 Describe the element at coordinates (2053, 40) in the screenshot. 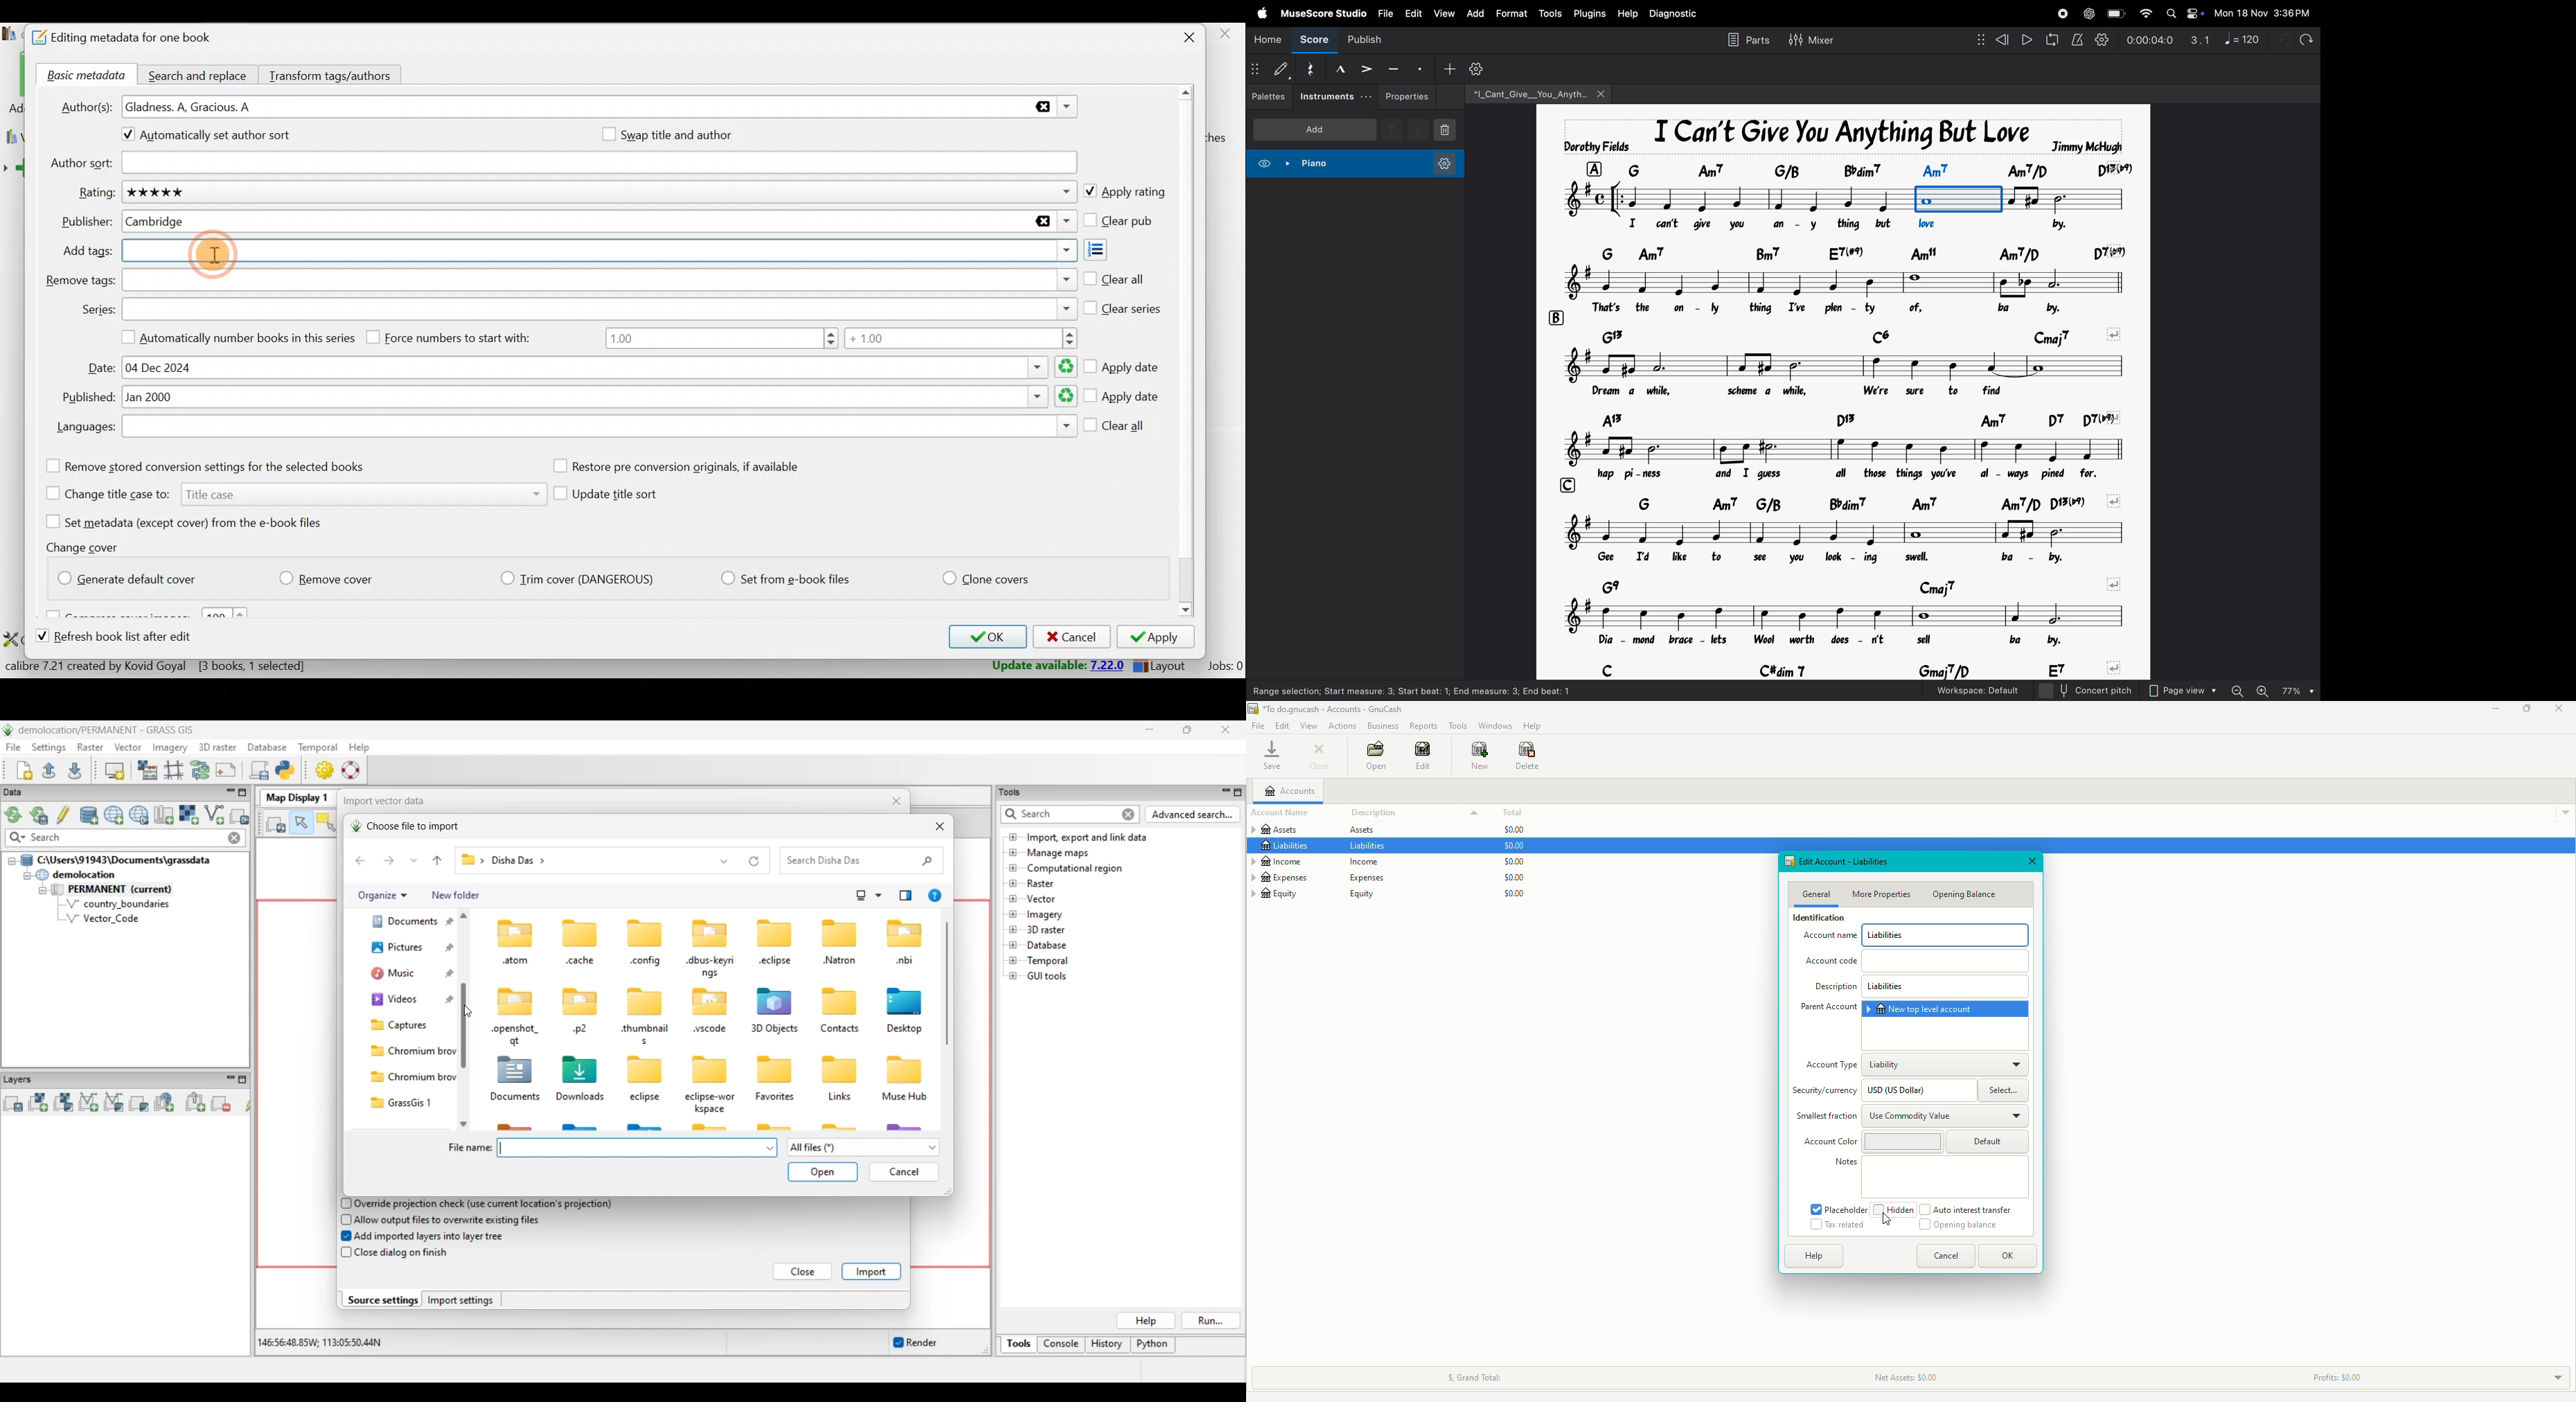

I see `loop playback` at that location.